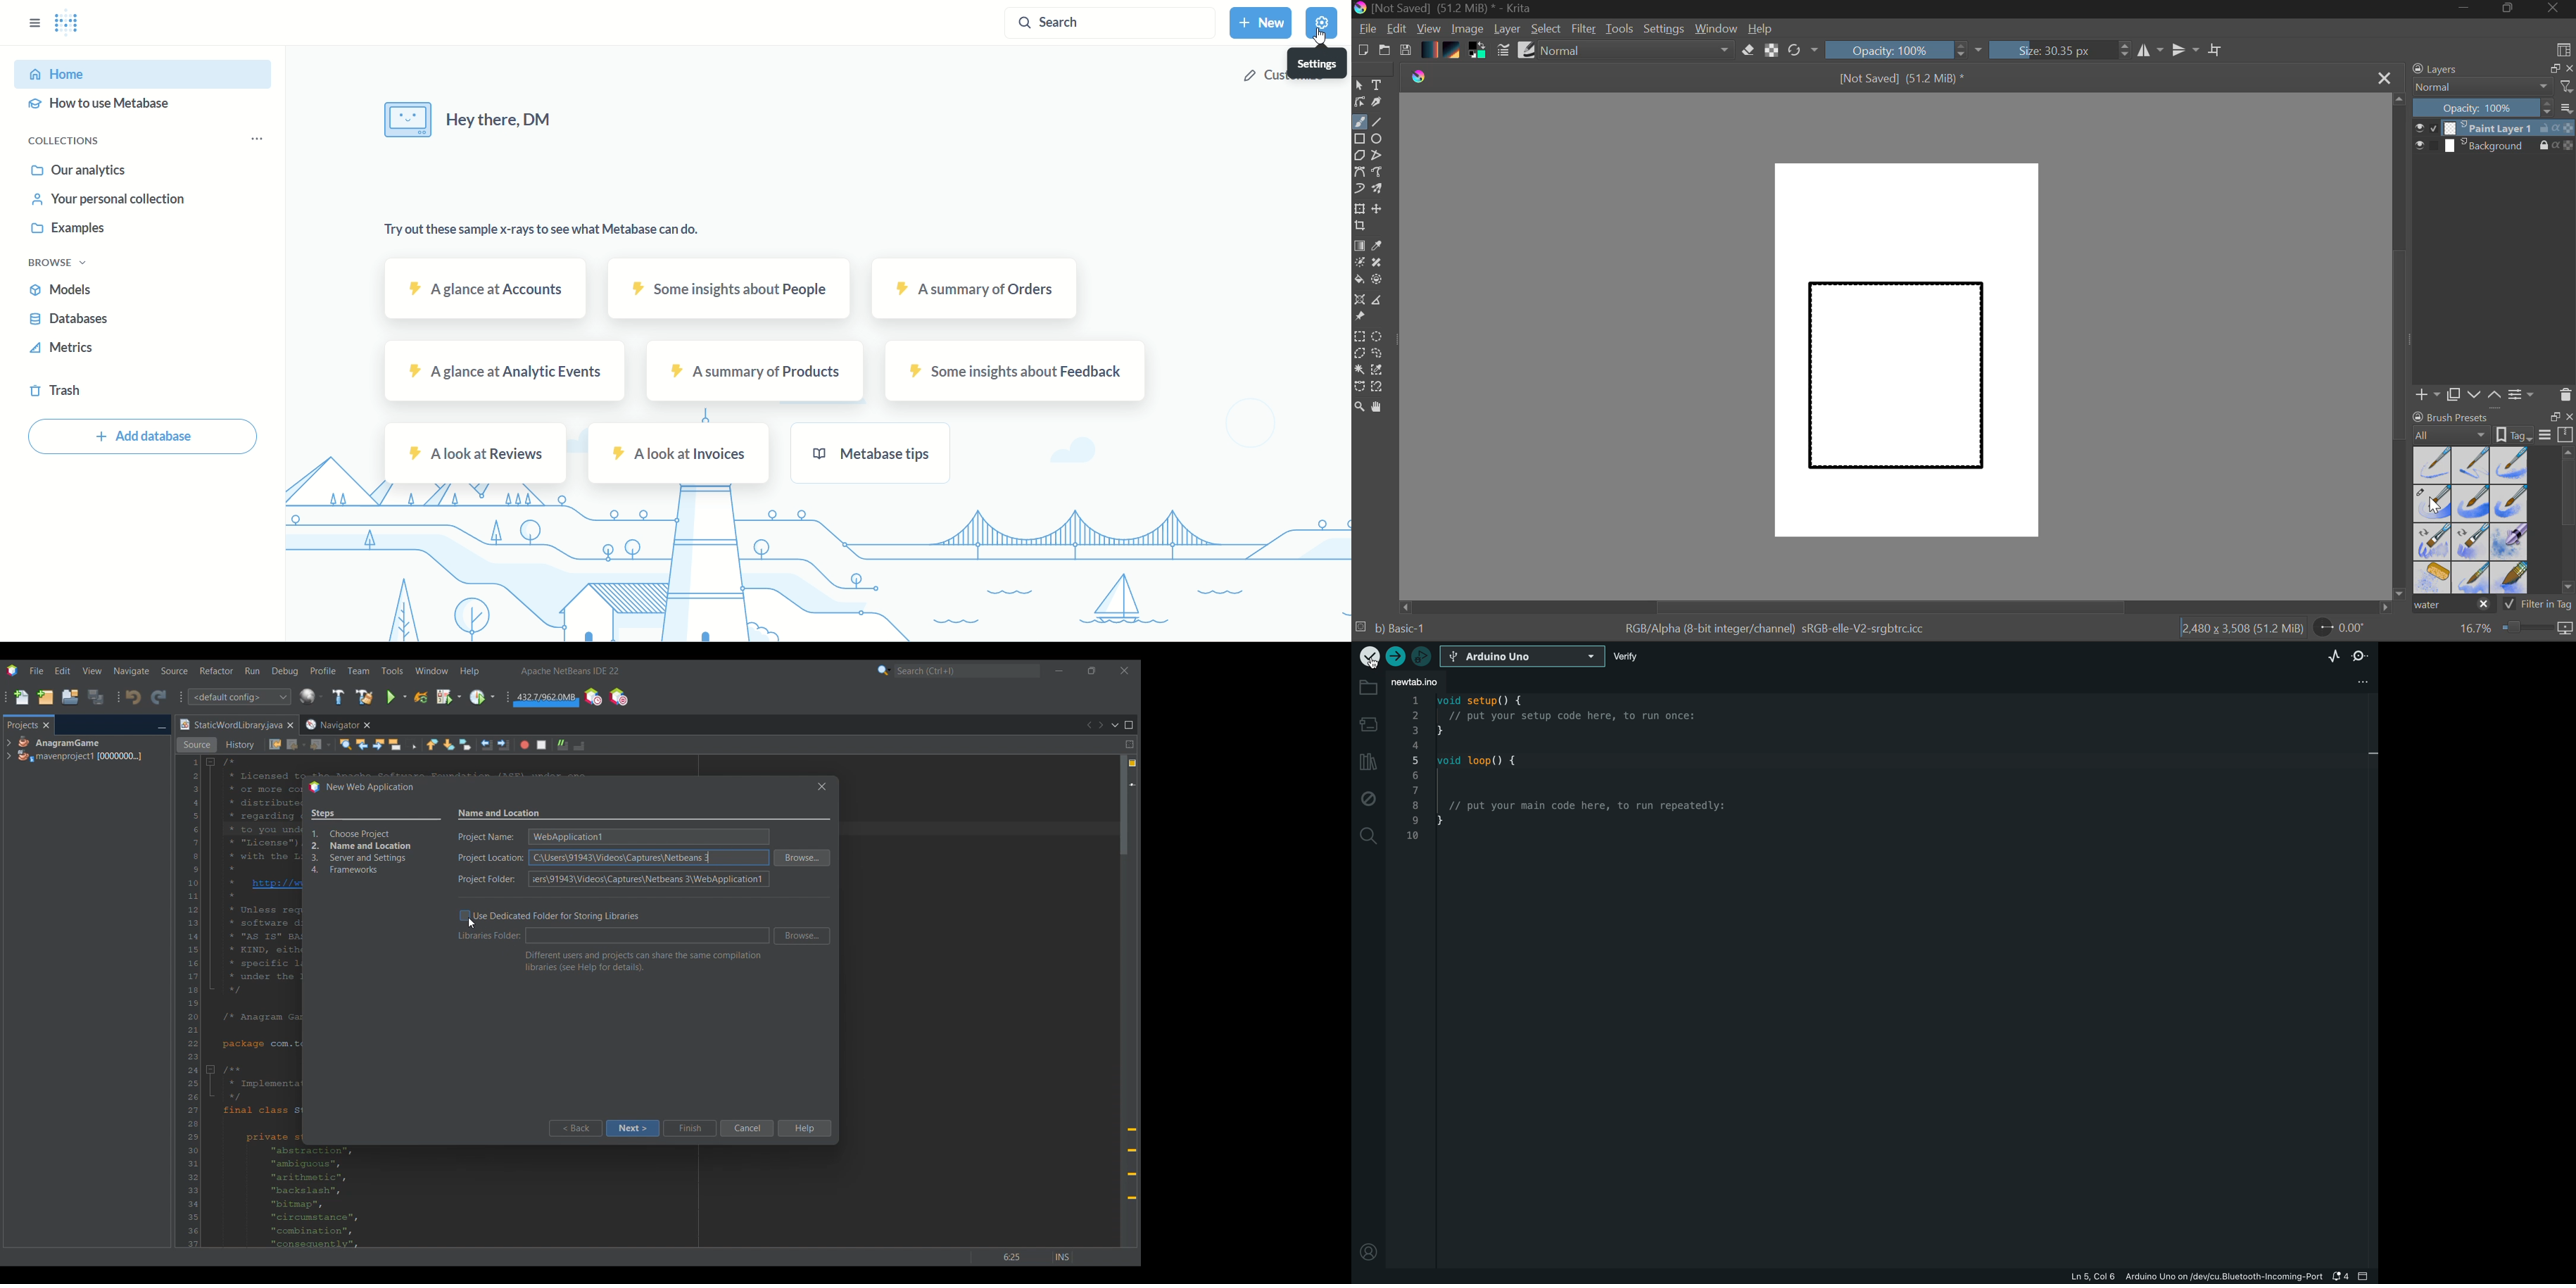 The height and width of the screenshot is (1288, 2576). What do you see at coordinates (1428, 76) in the screenshot?
I see `logo` at bounding box center [1428, 76].